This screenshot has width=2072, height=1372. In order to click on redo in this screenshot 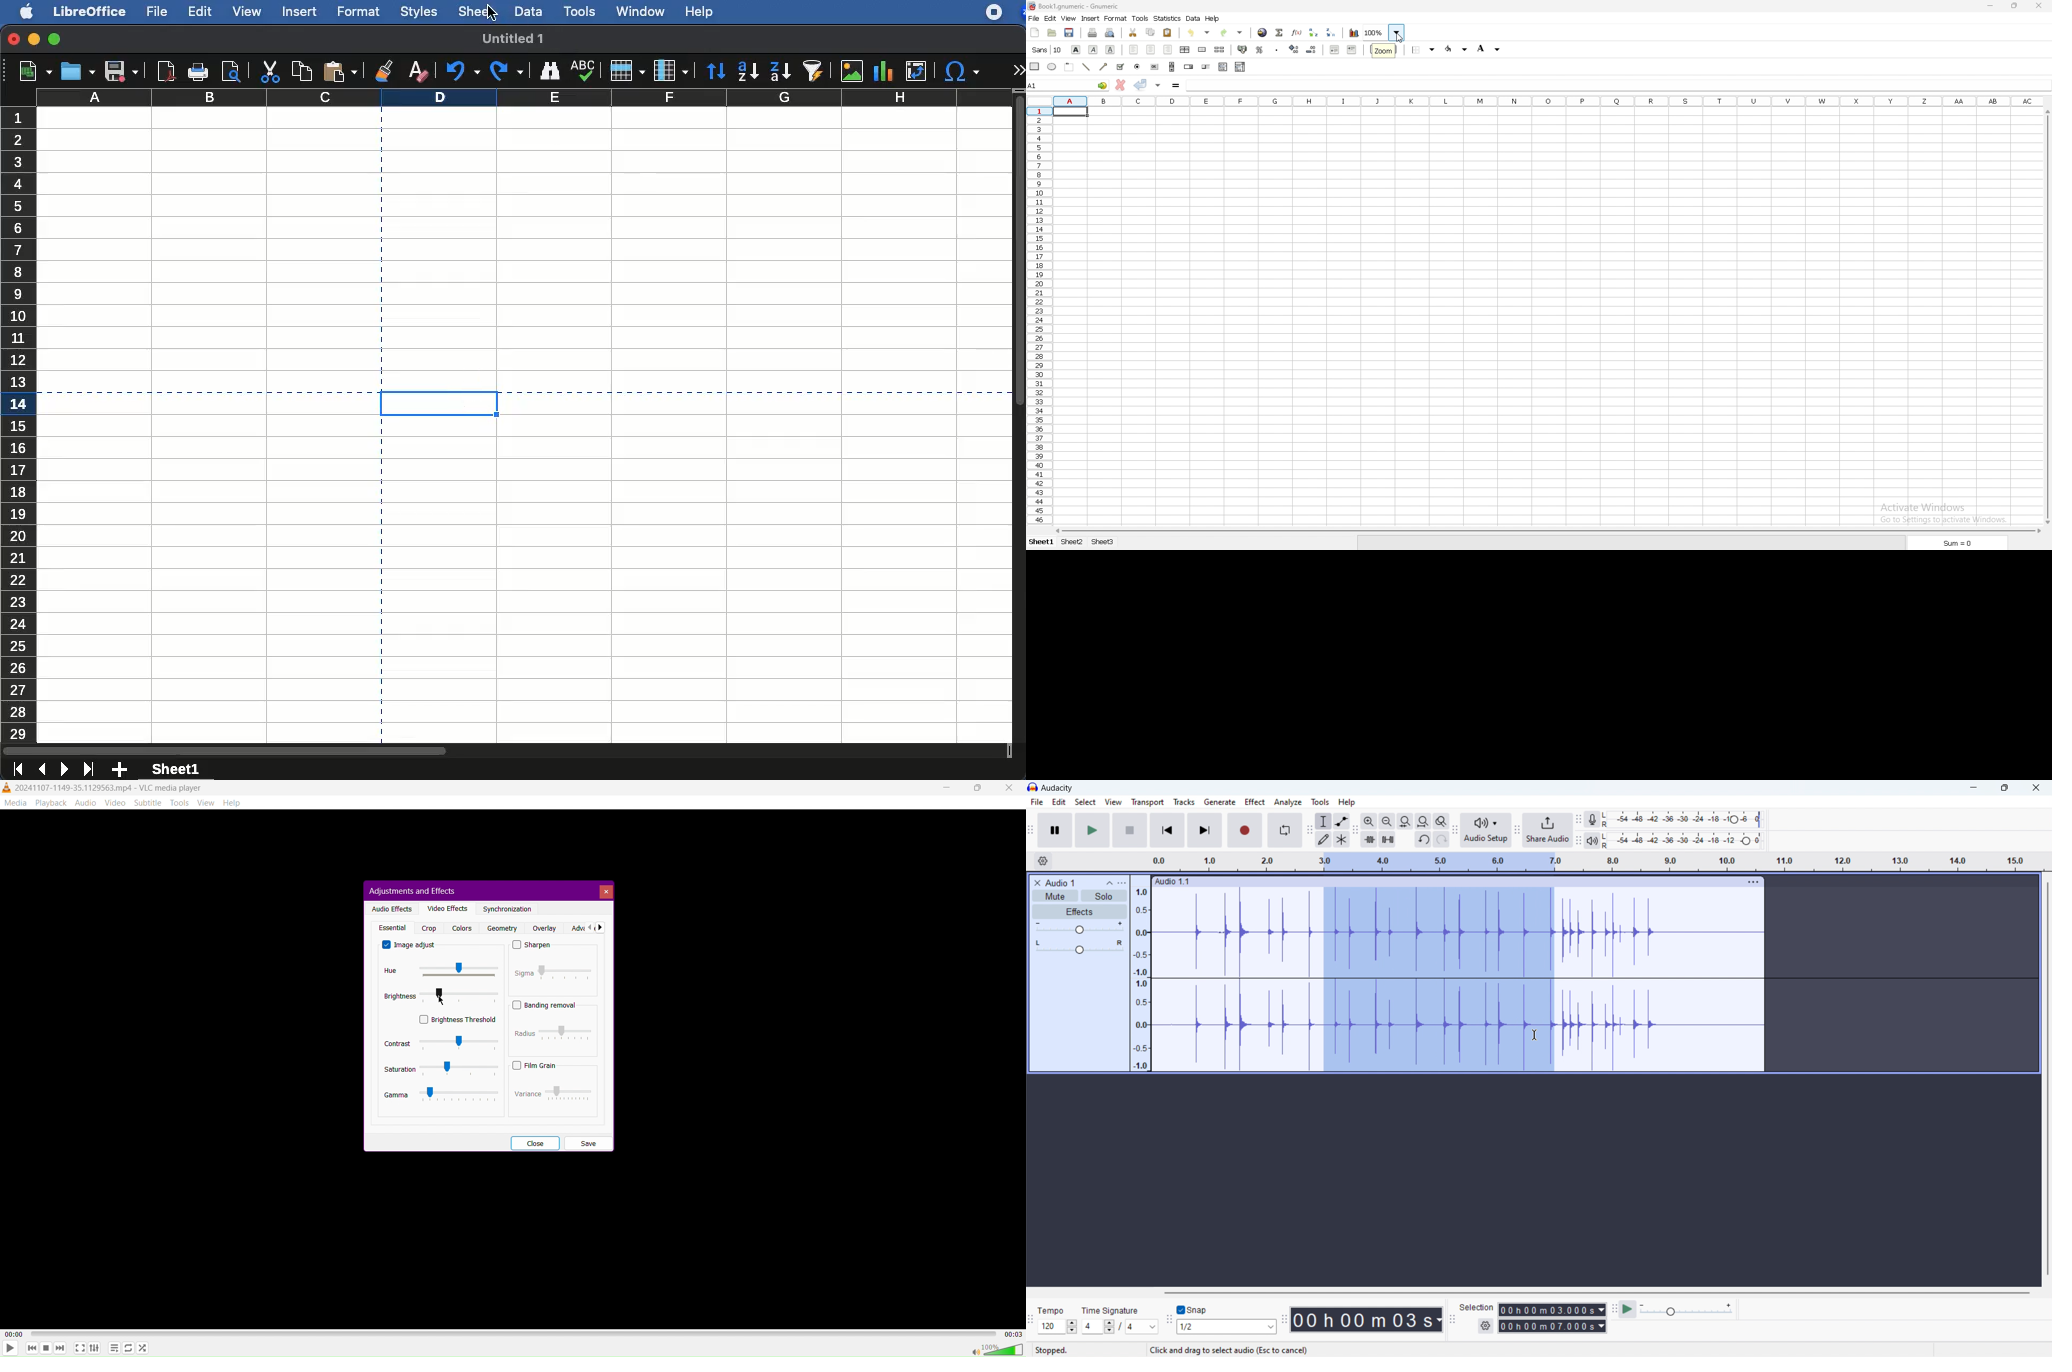, I will do `click(1224, 33)`.